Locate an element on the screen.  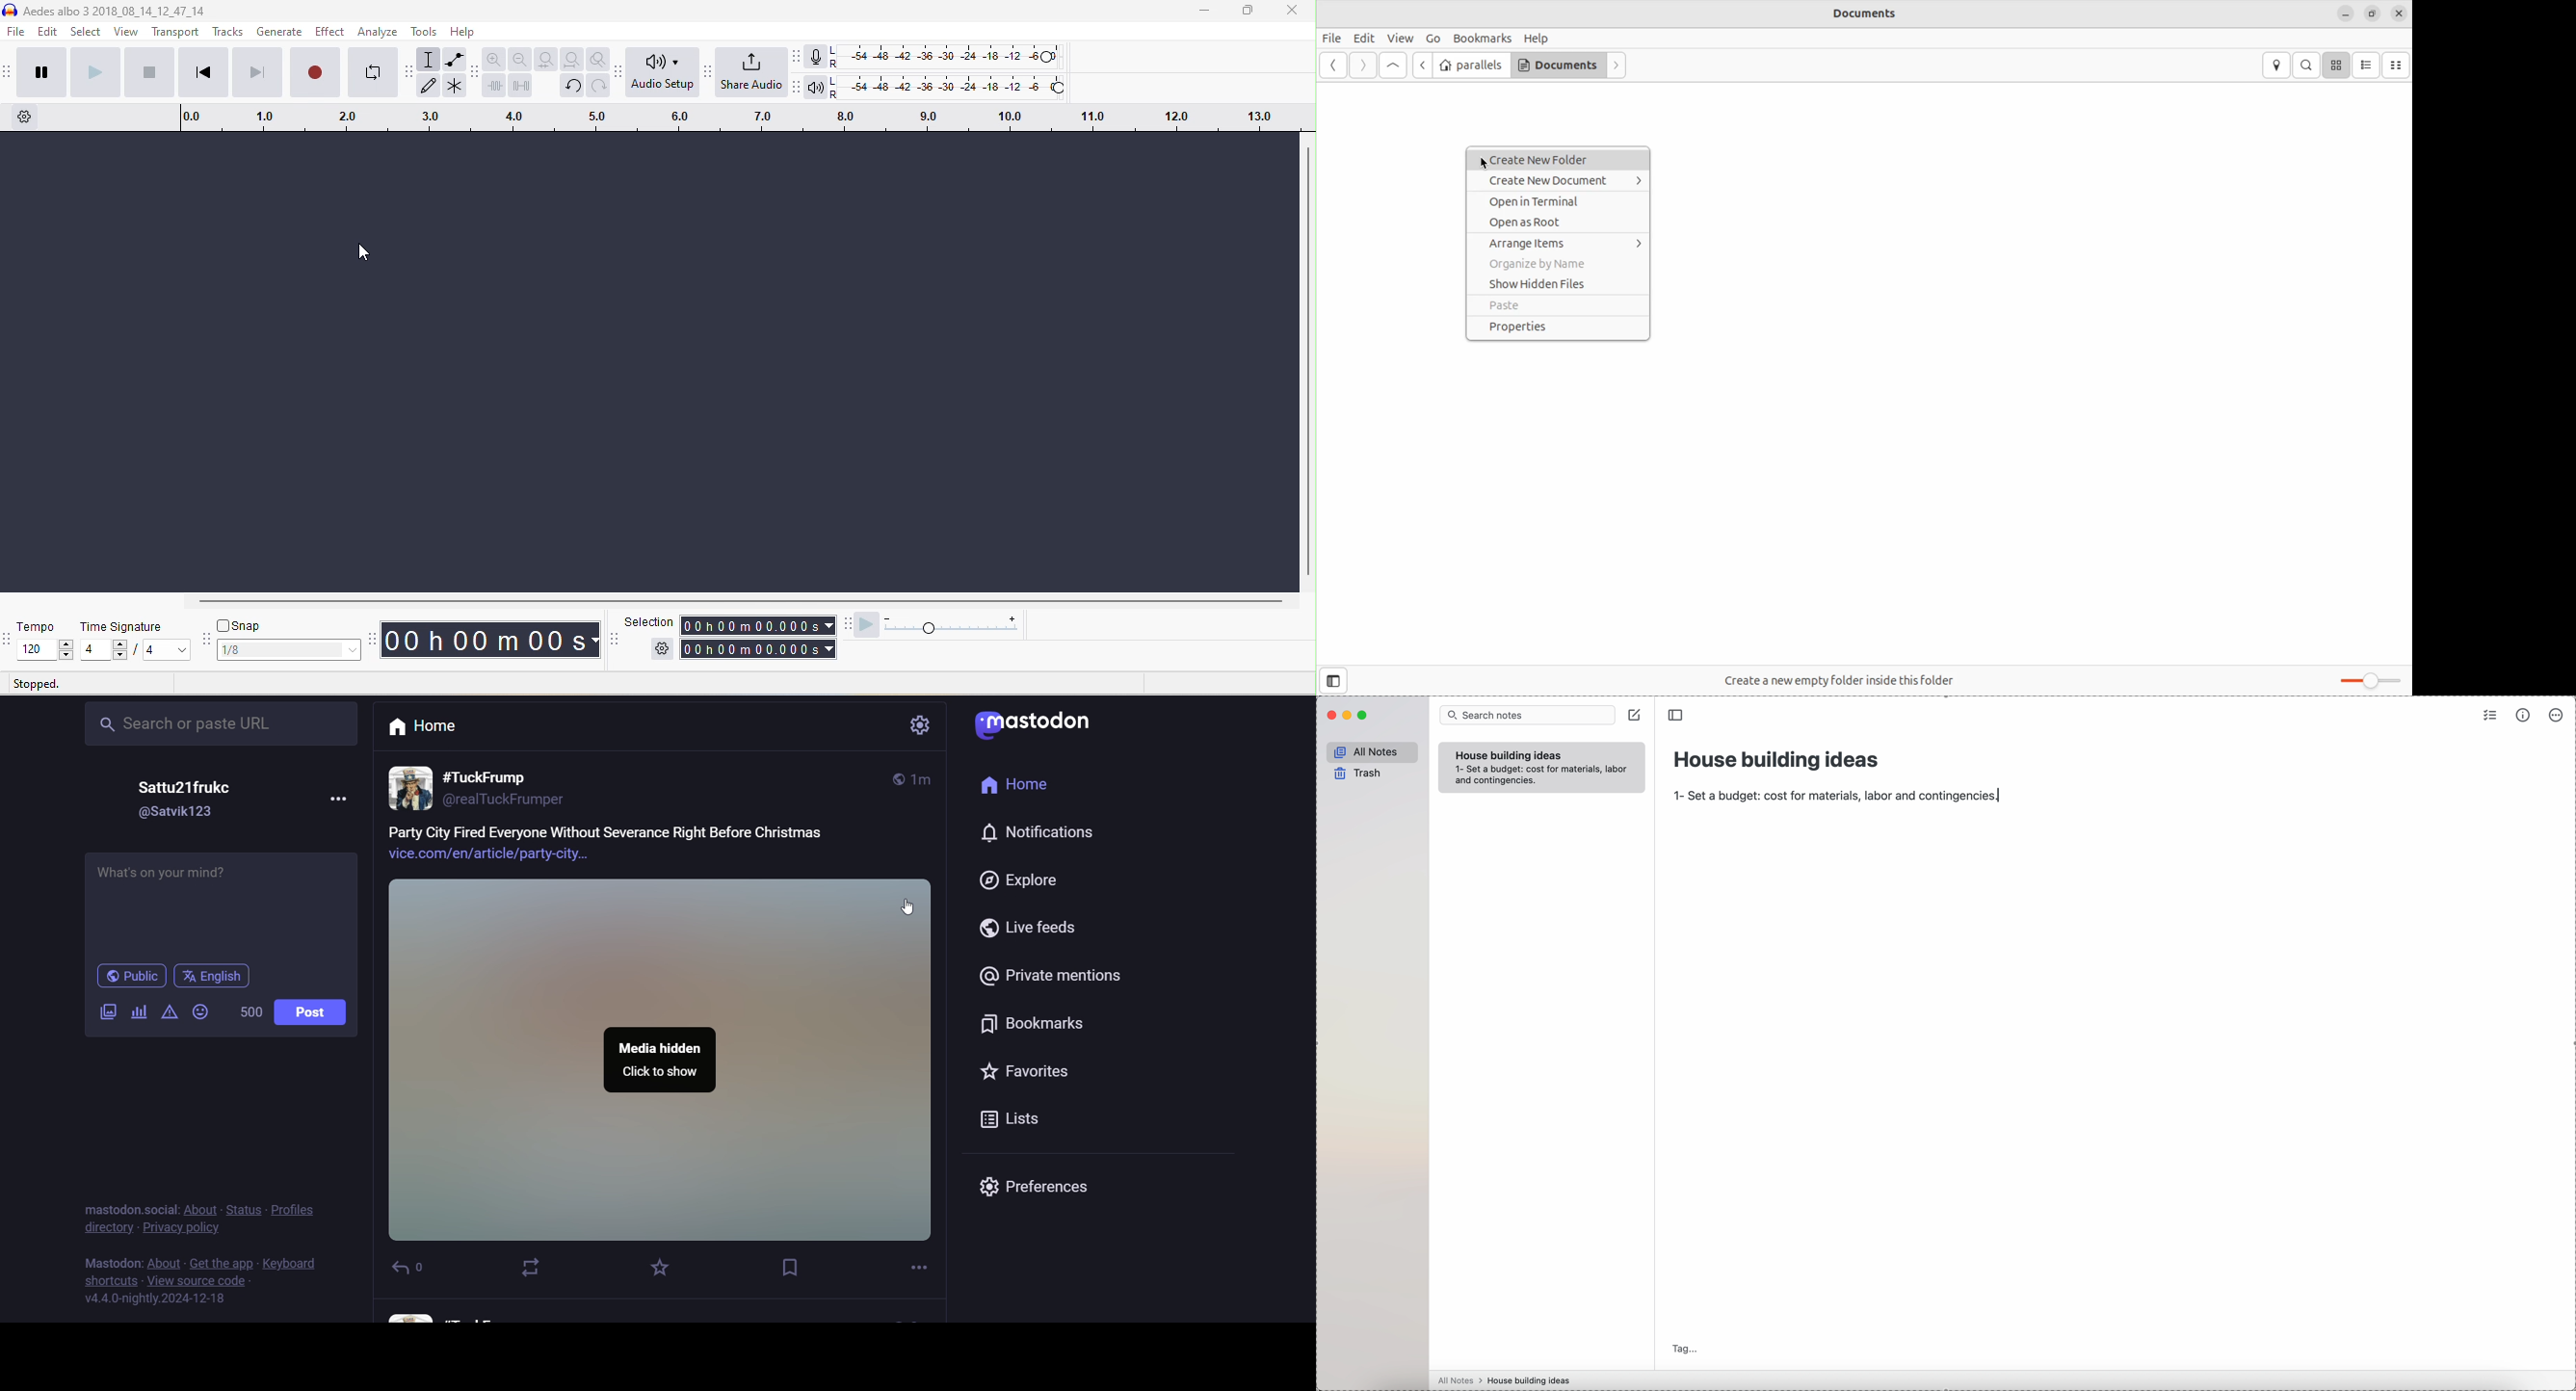
Cursor is located at coordinates (909, 906).